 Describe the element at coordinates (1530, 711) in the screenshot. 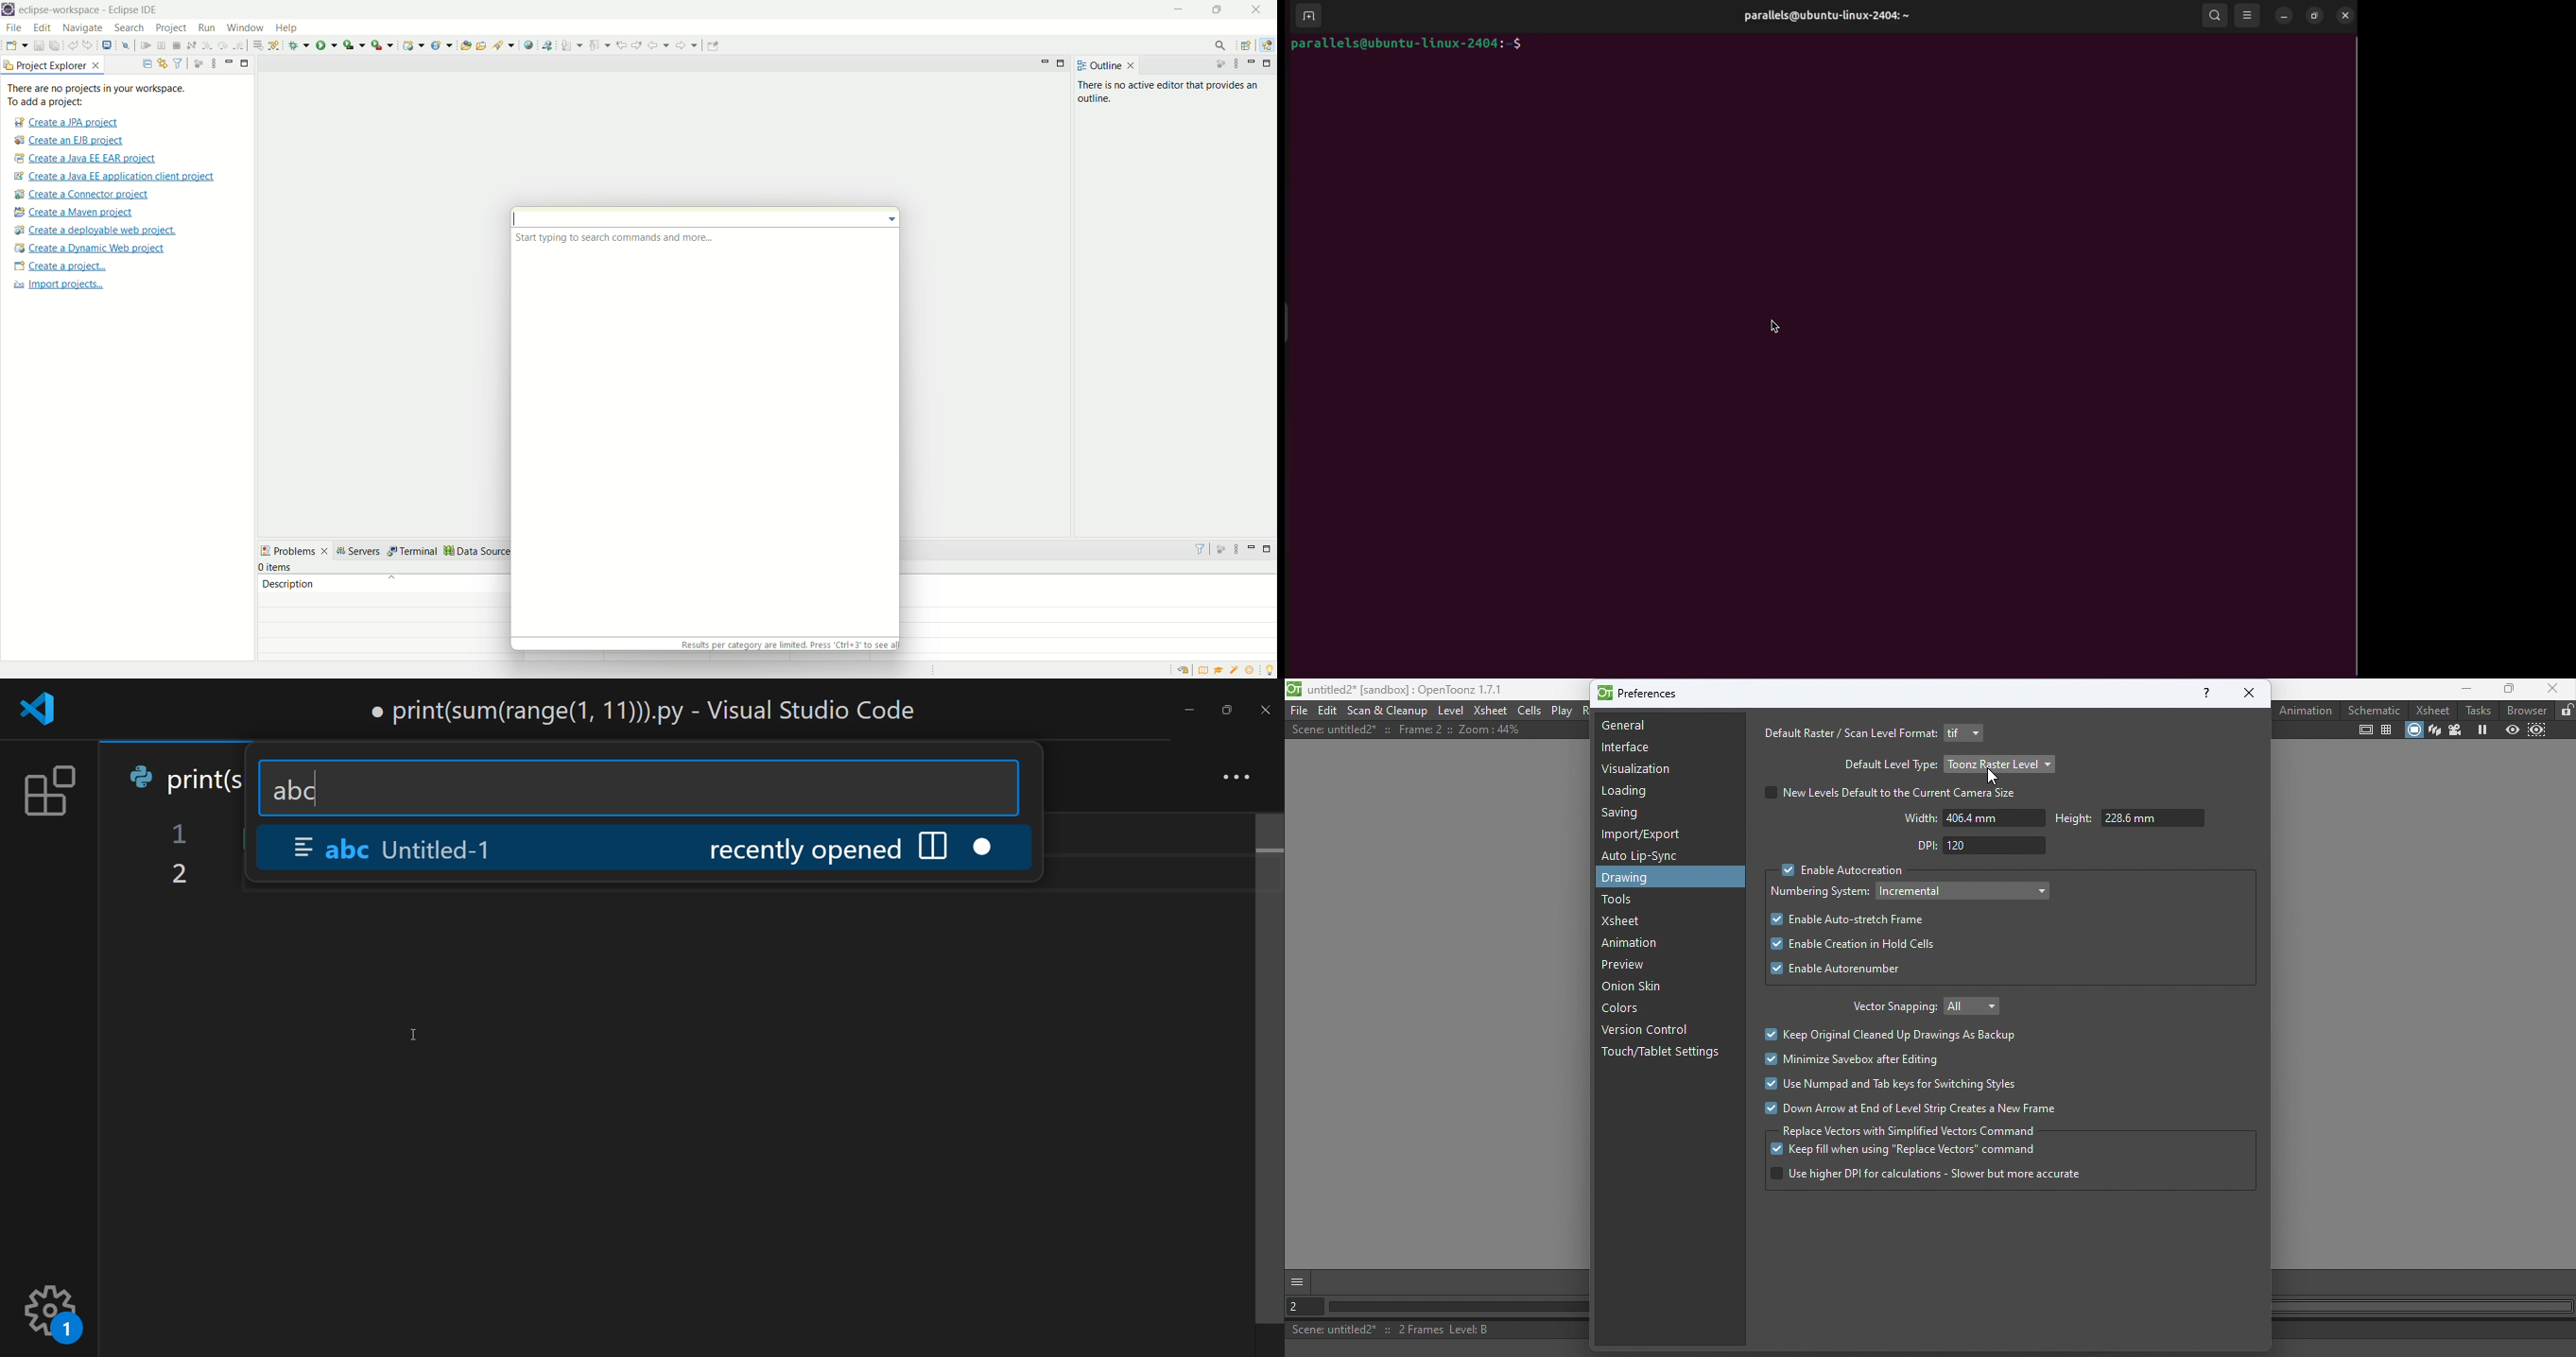

I see `Cells` at that location.